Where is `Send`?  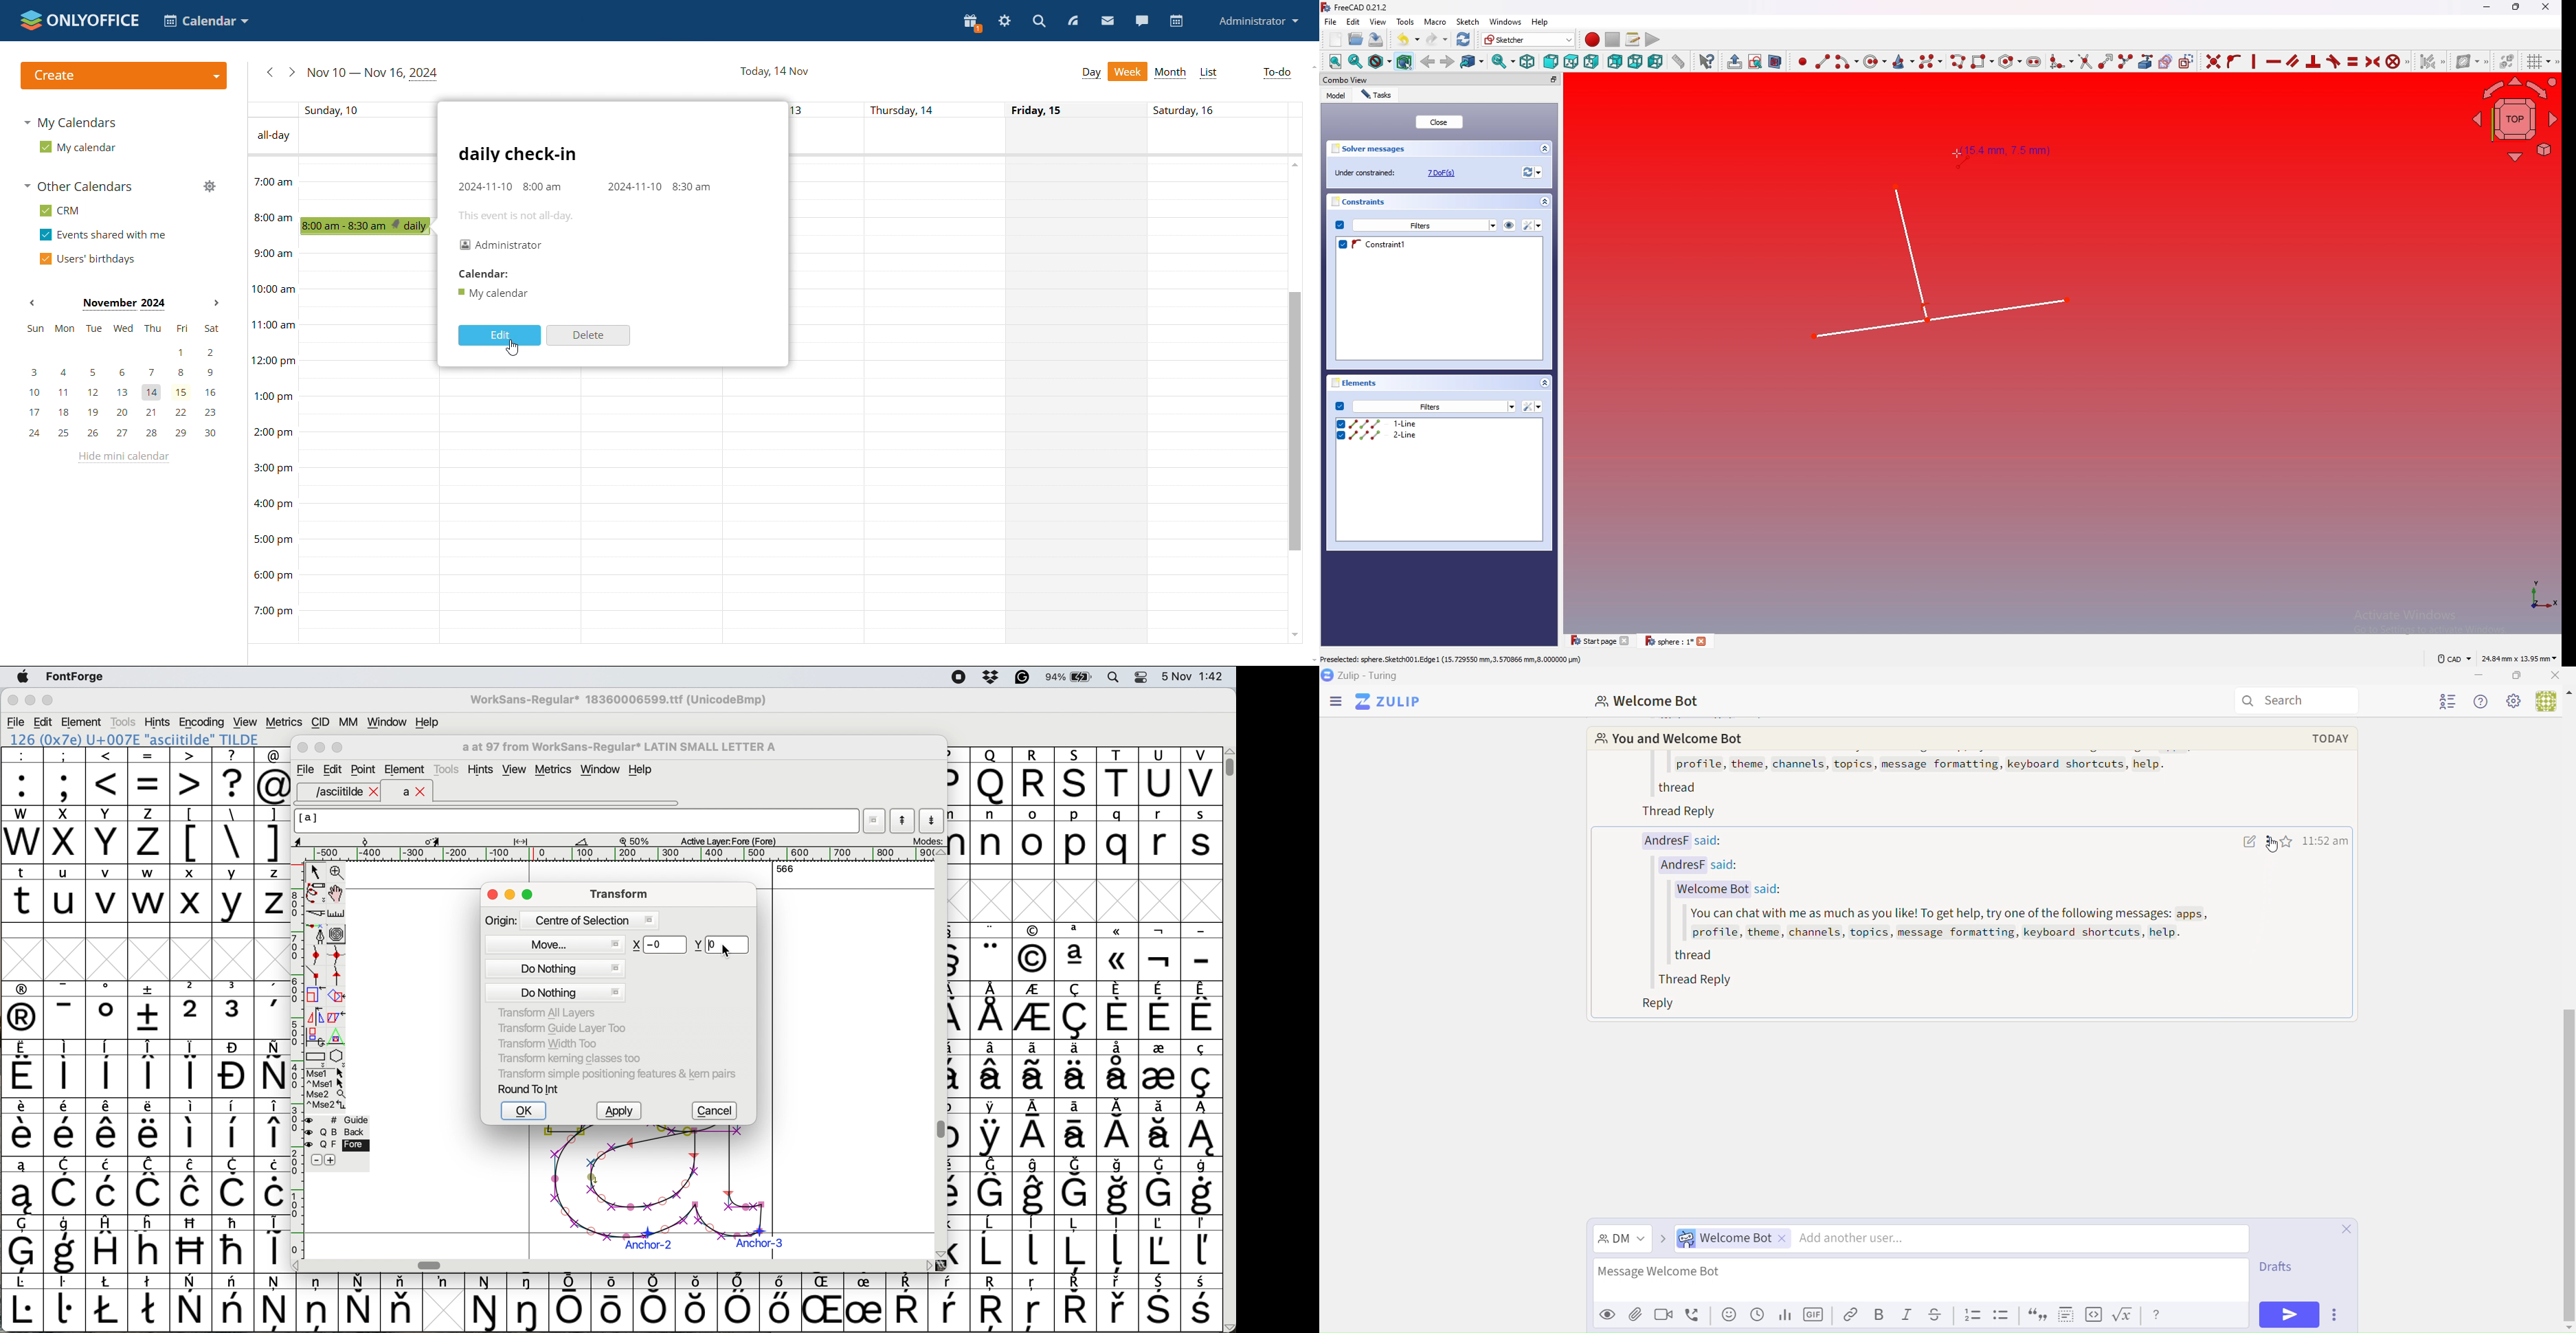 Send is located at coordinates (2288, 1316).